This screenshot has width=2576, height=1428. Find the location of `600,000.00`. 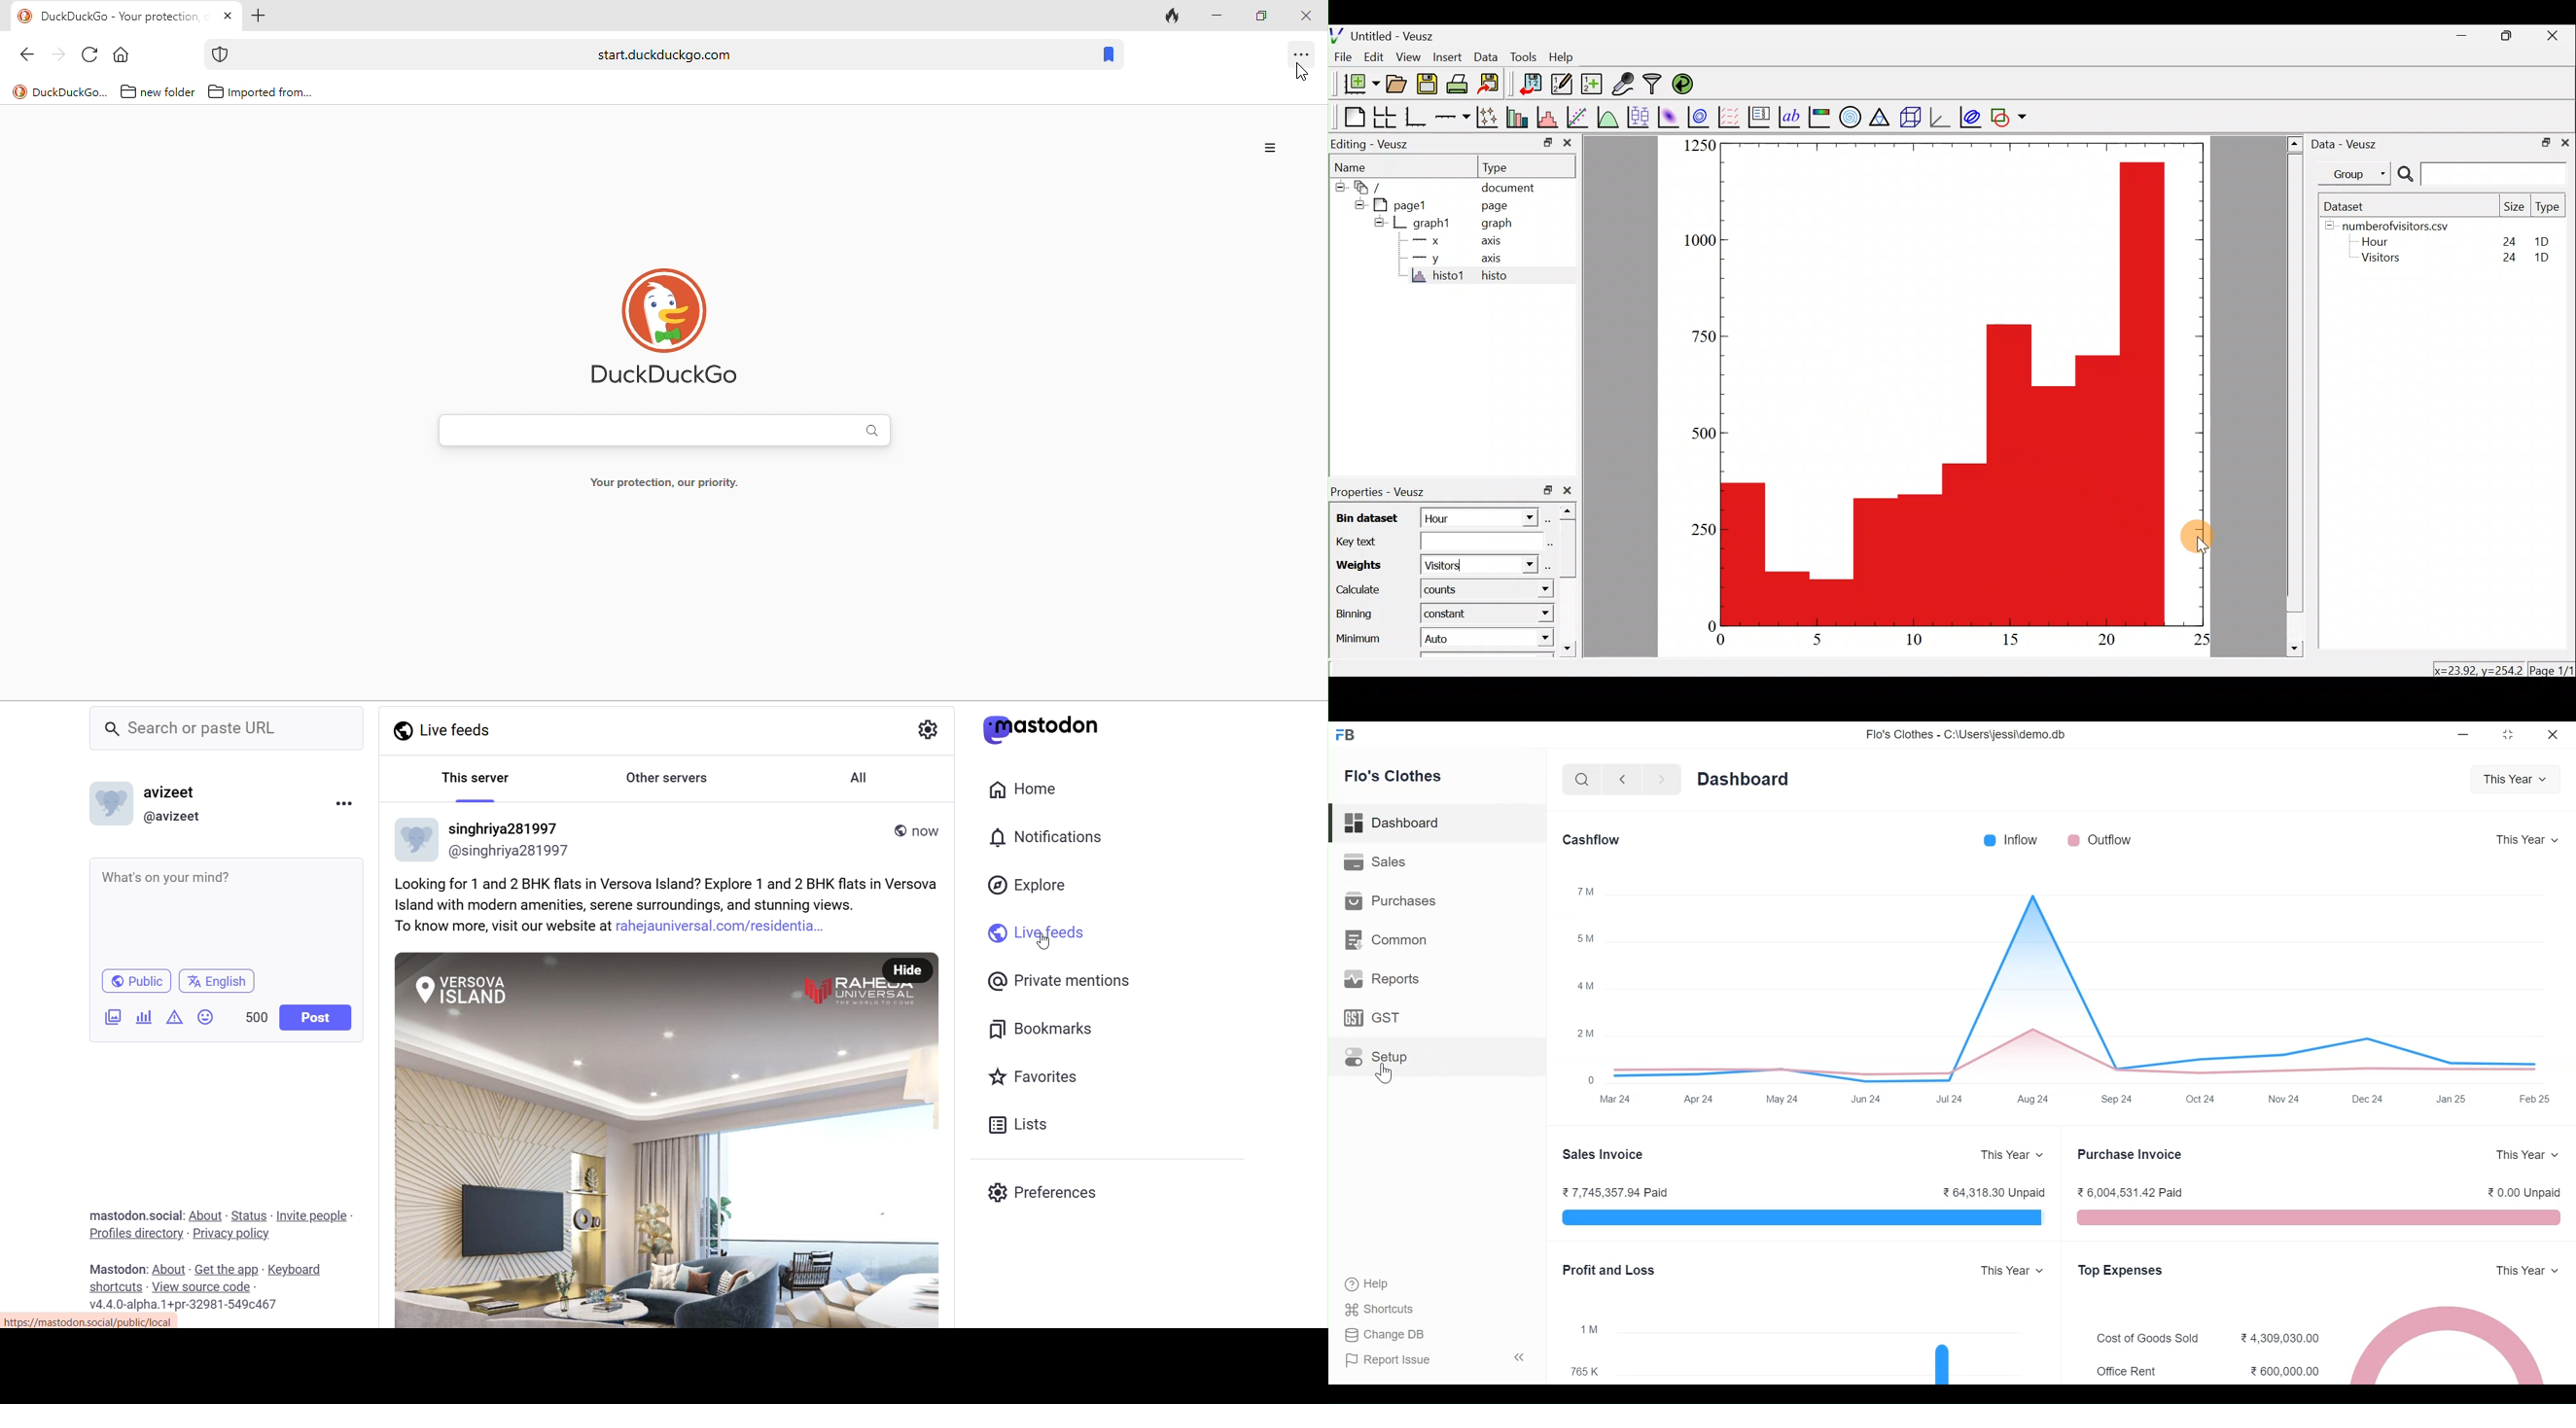

600,000.00 is located at coordinates (2286, 1372).